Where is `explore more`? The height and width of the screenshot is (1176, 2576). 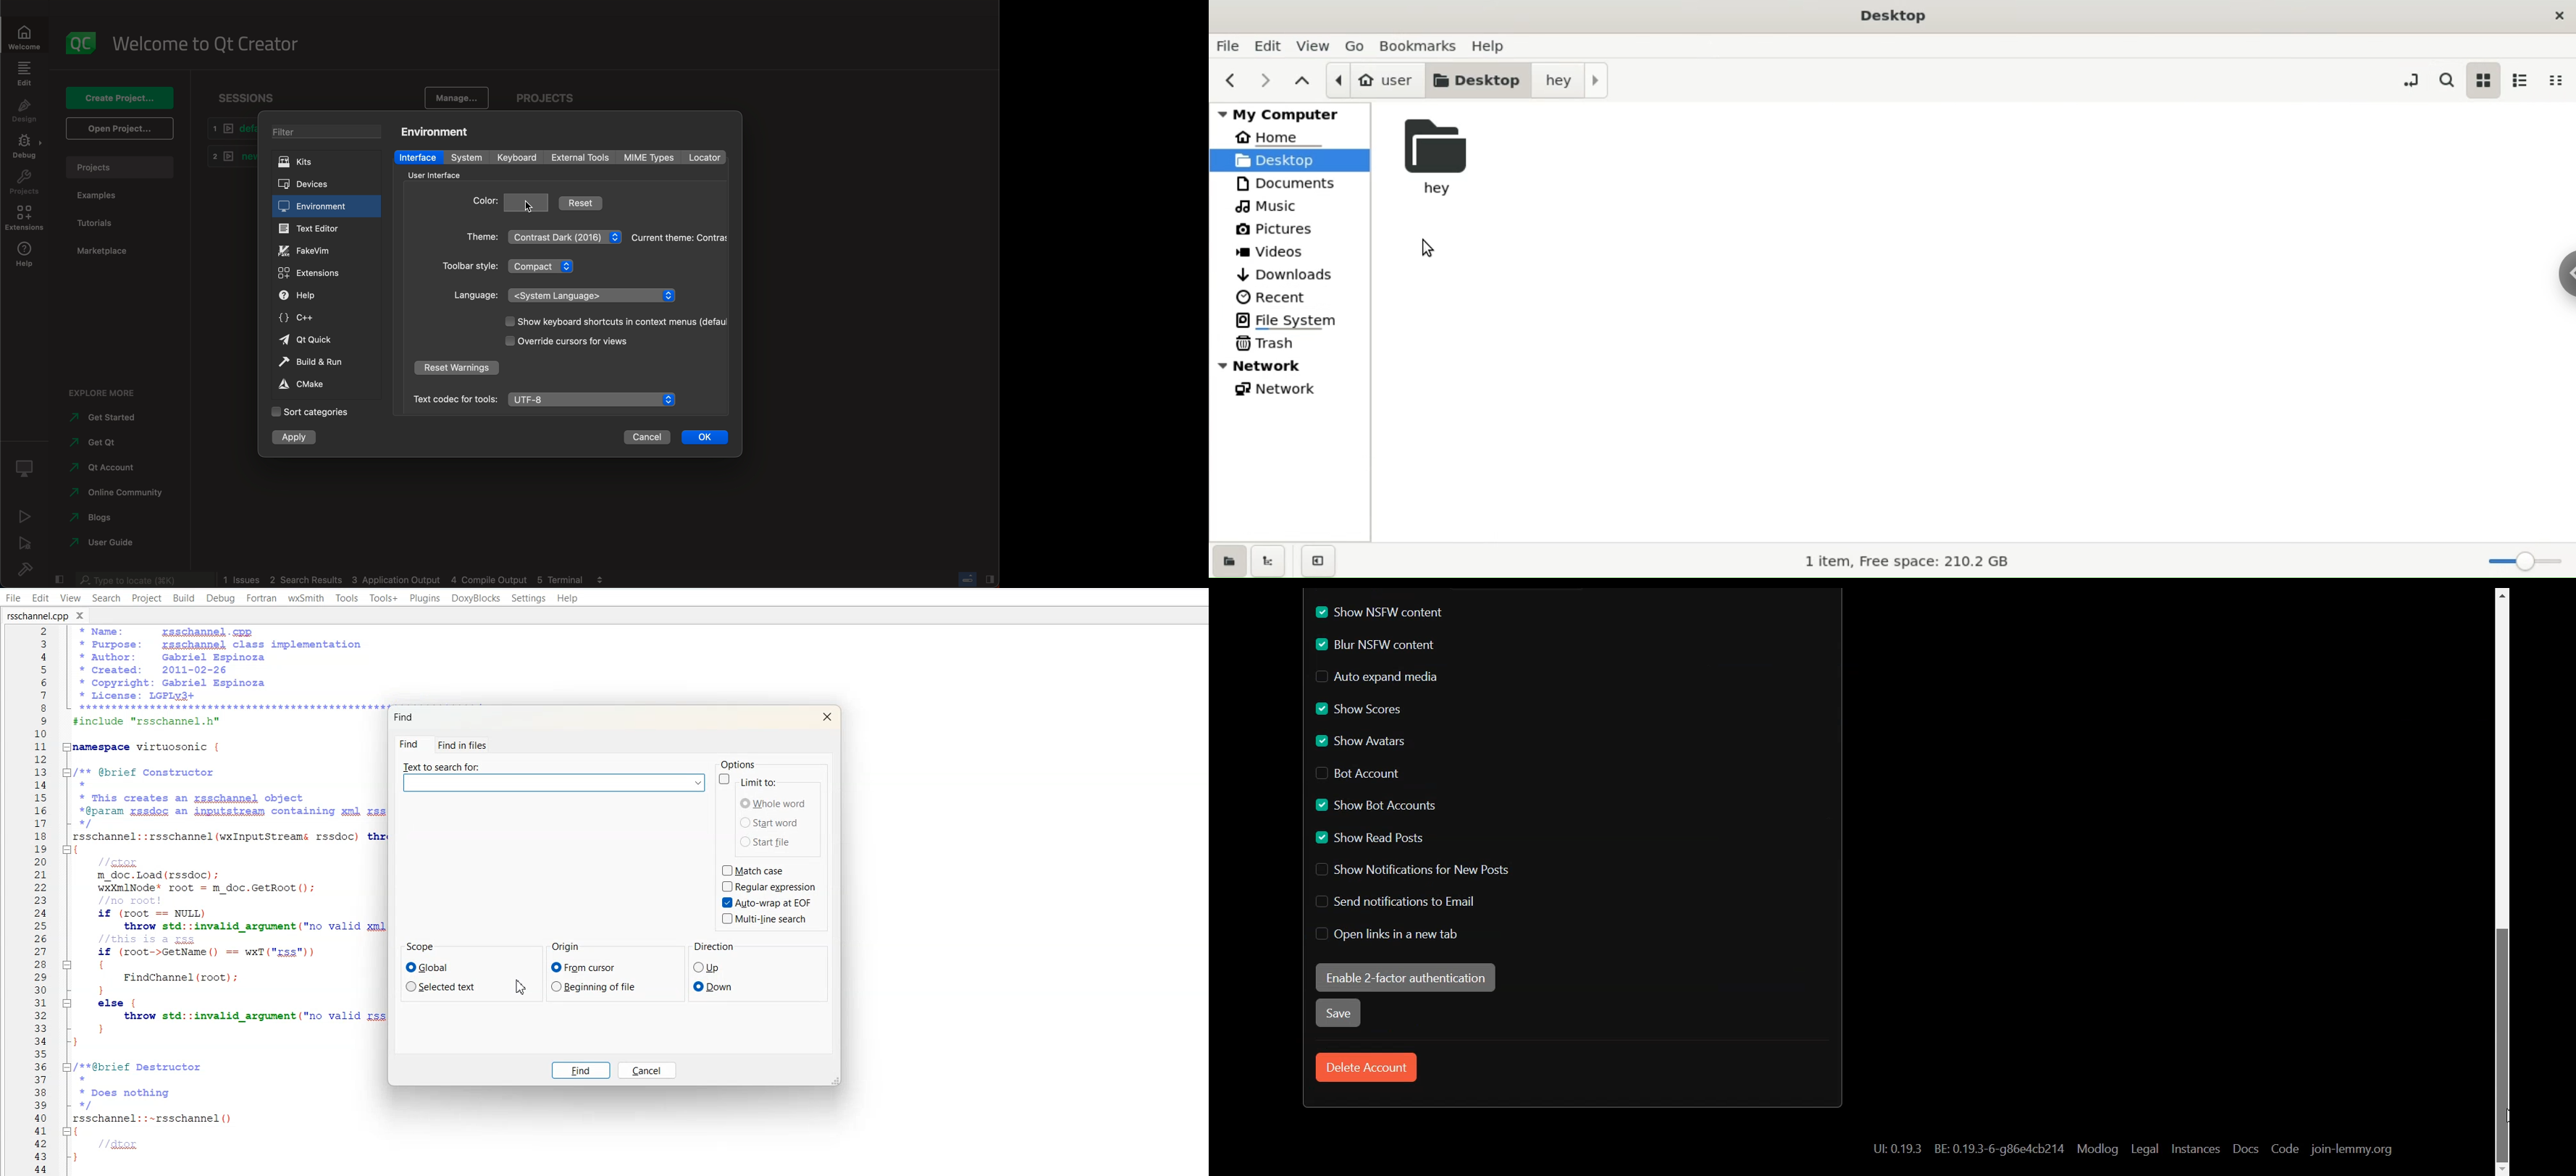
explore more is located at coordinates (107, 388).